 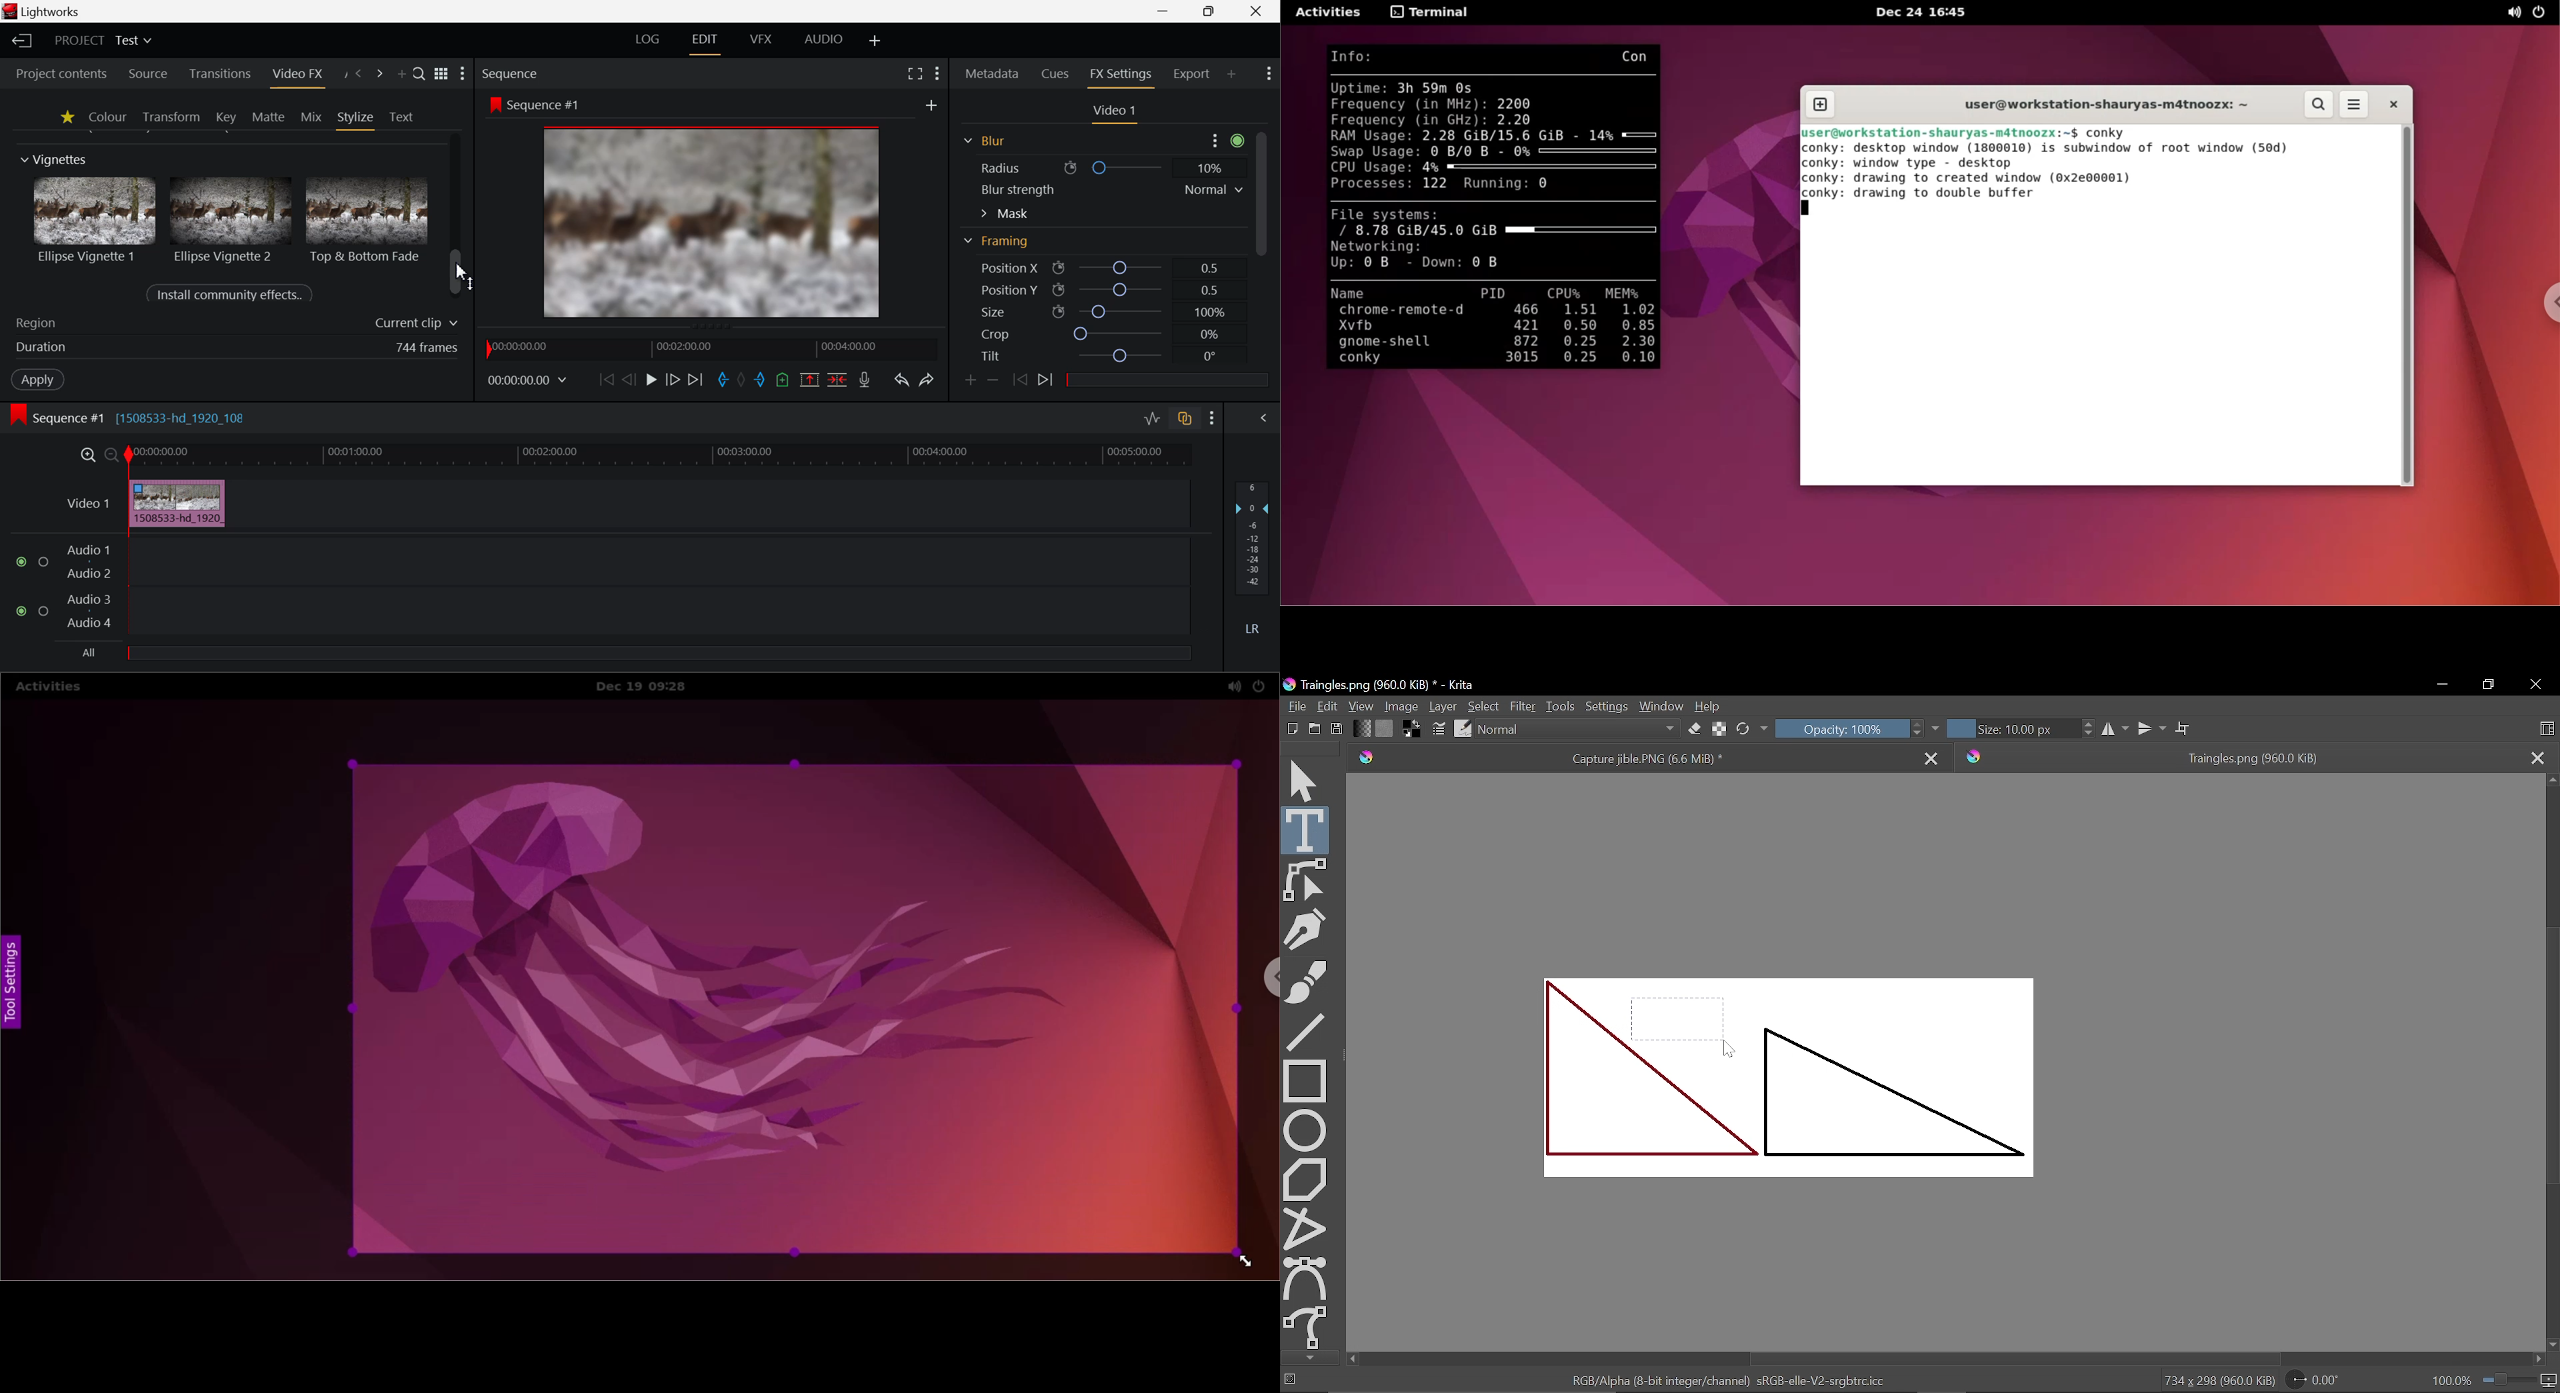 What do you see at coordinates (811, 379) in the screenshot?
I see `Remove Marked Section` at bounding box center [811, 379].